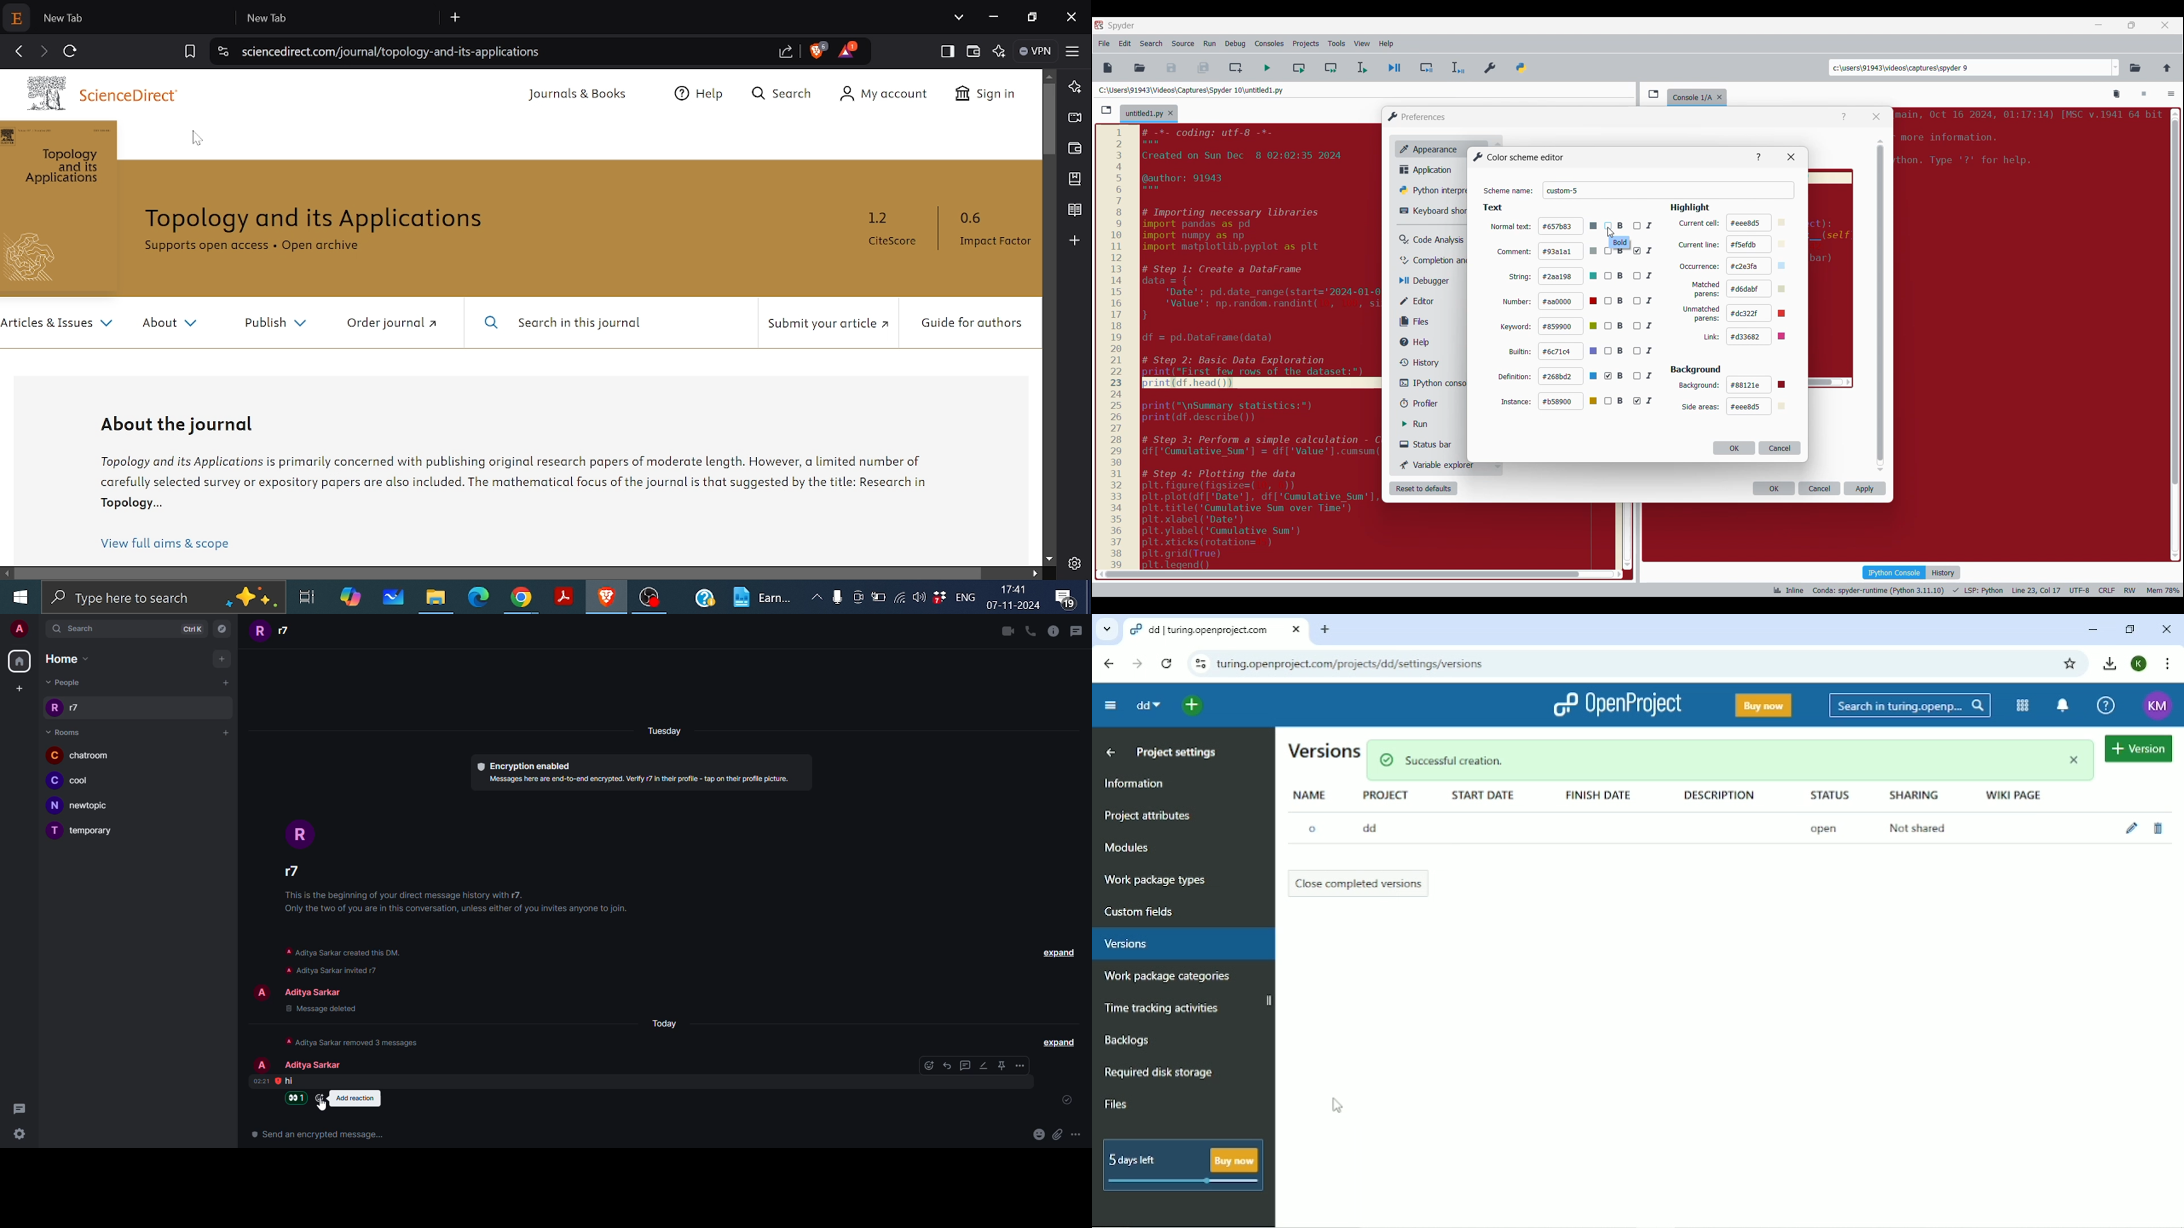  I want to click on background, so click(1699, 385).